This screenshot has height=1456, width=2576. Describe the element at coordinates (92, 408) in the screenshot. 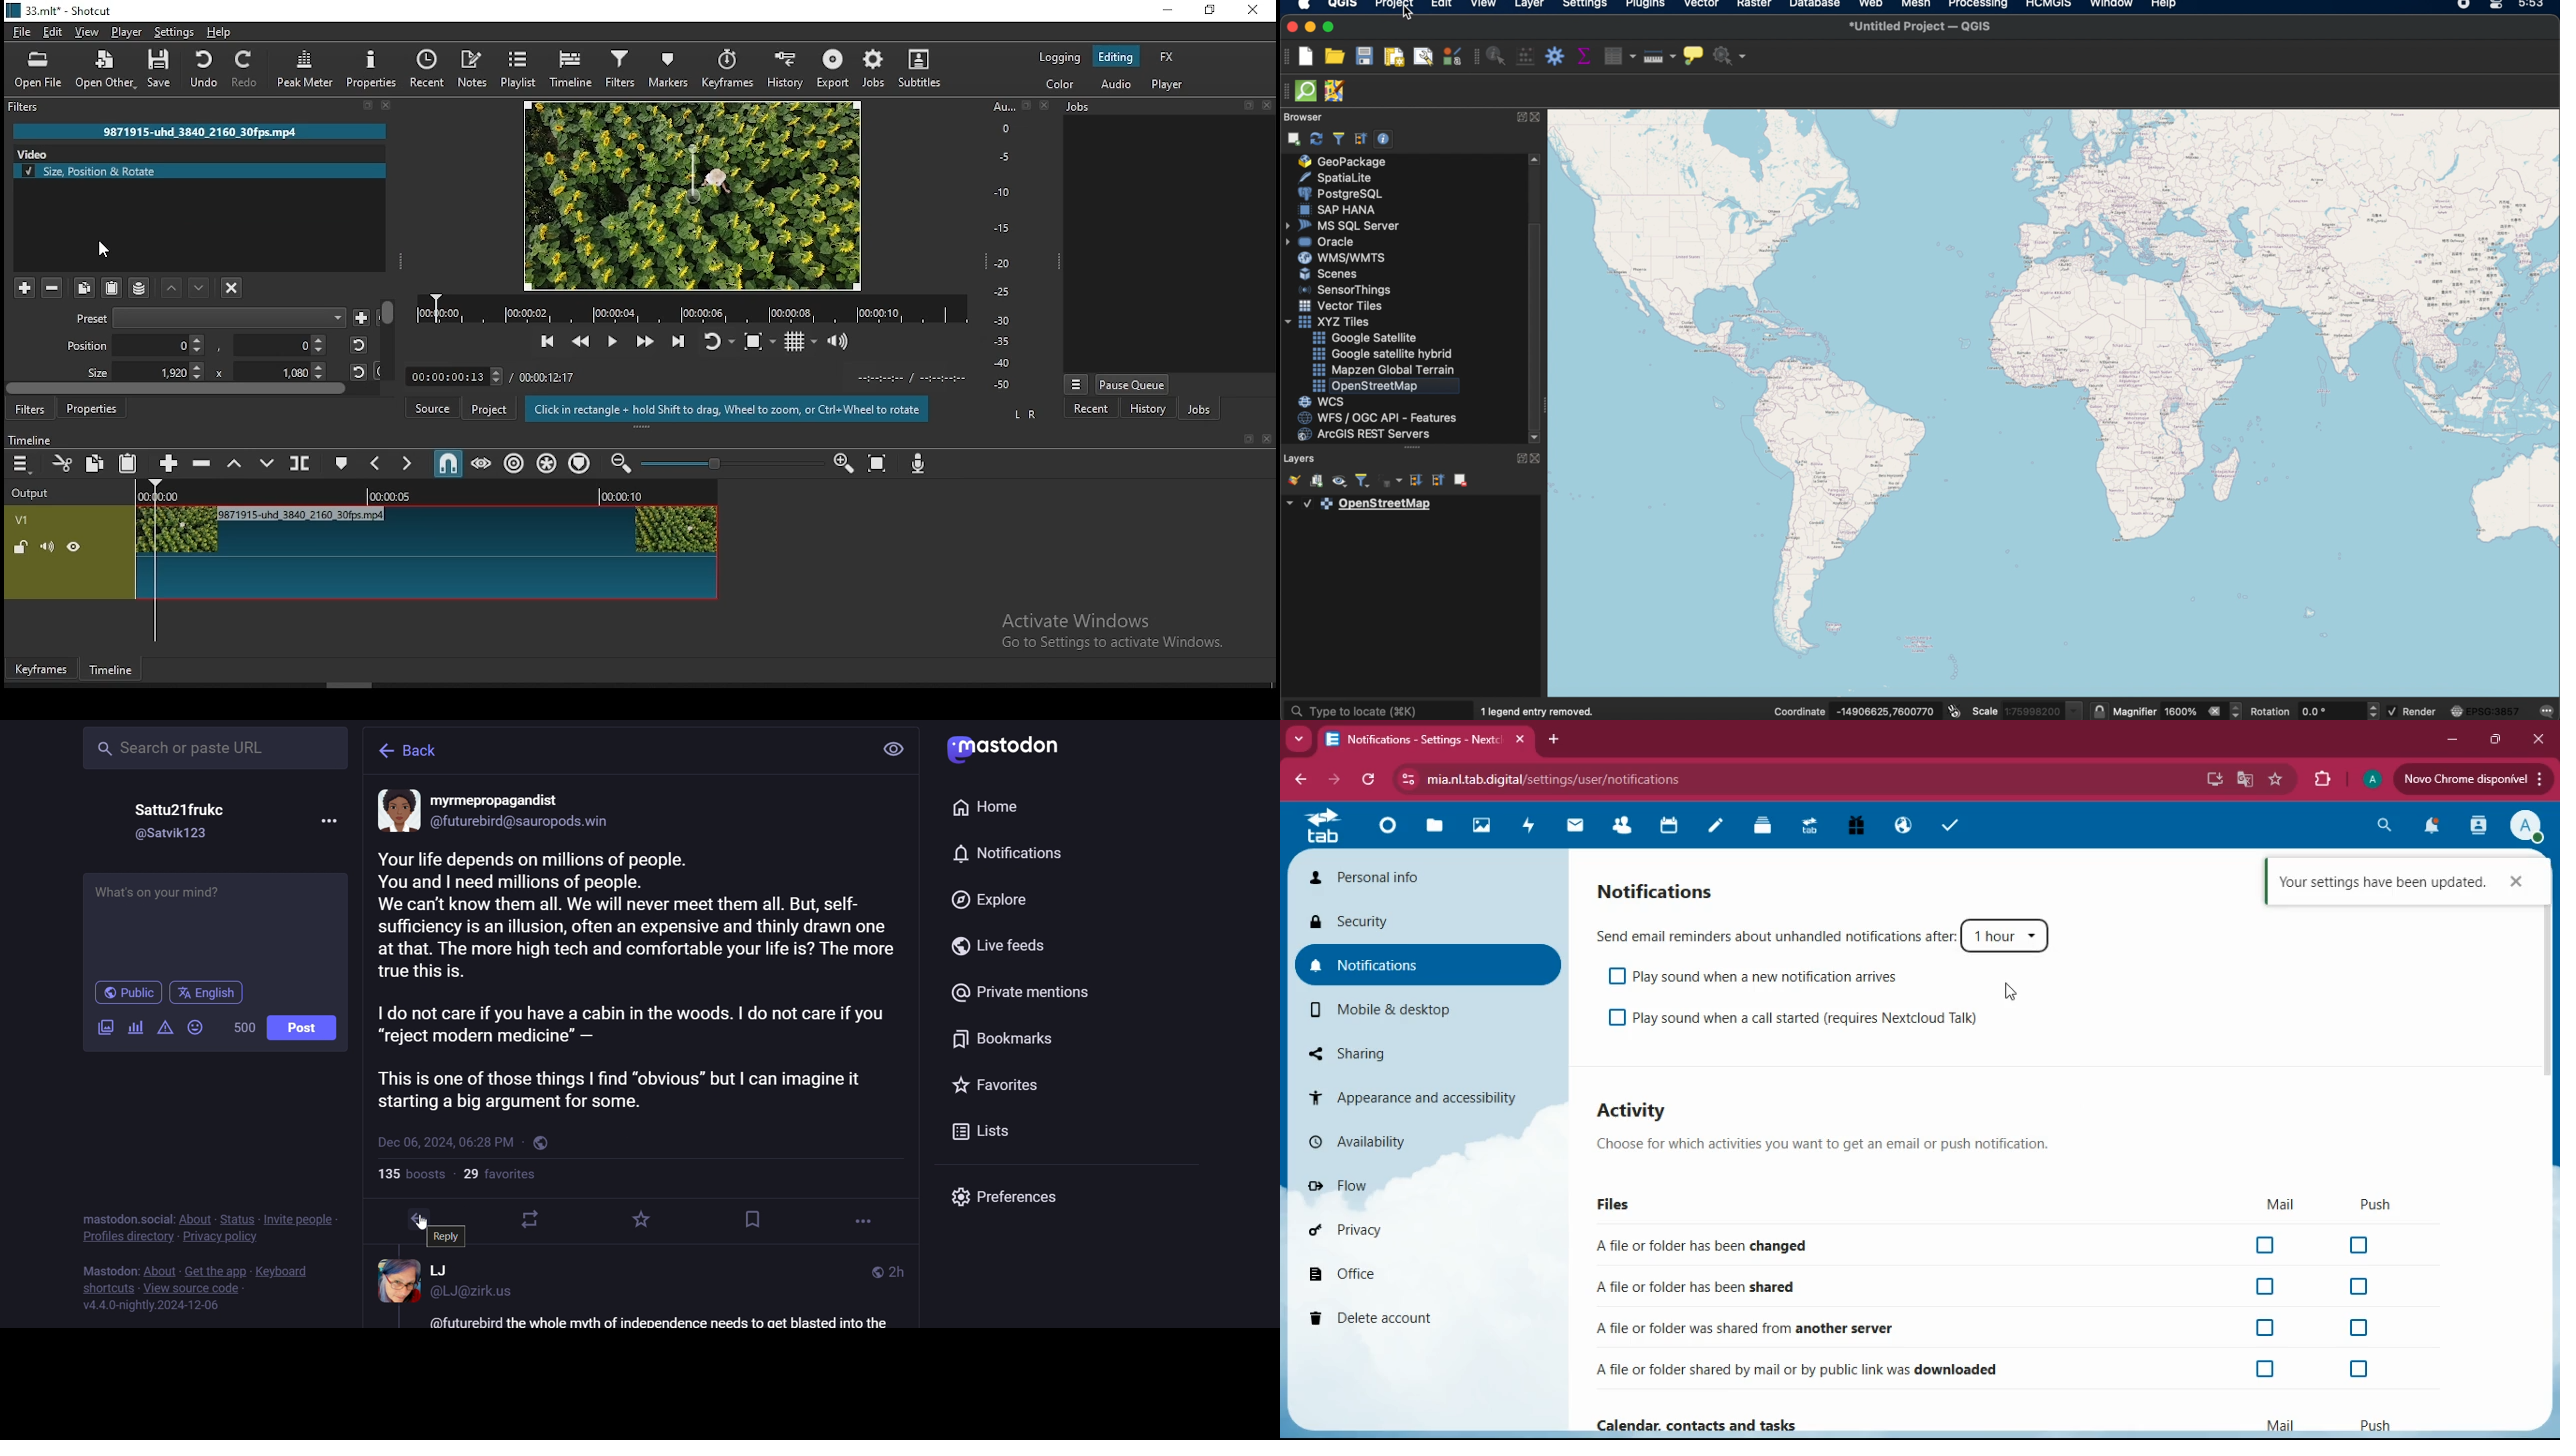

I see `properties` at that location.